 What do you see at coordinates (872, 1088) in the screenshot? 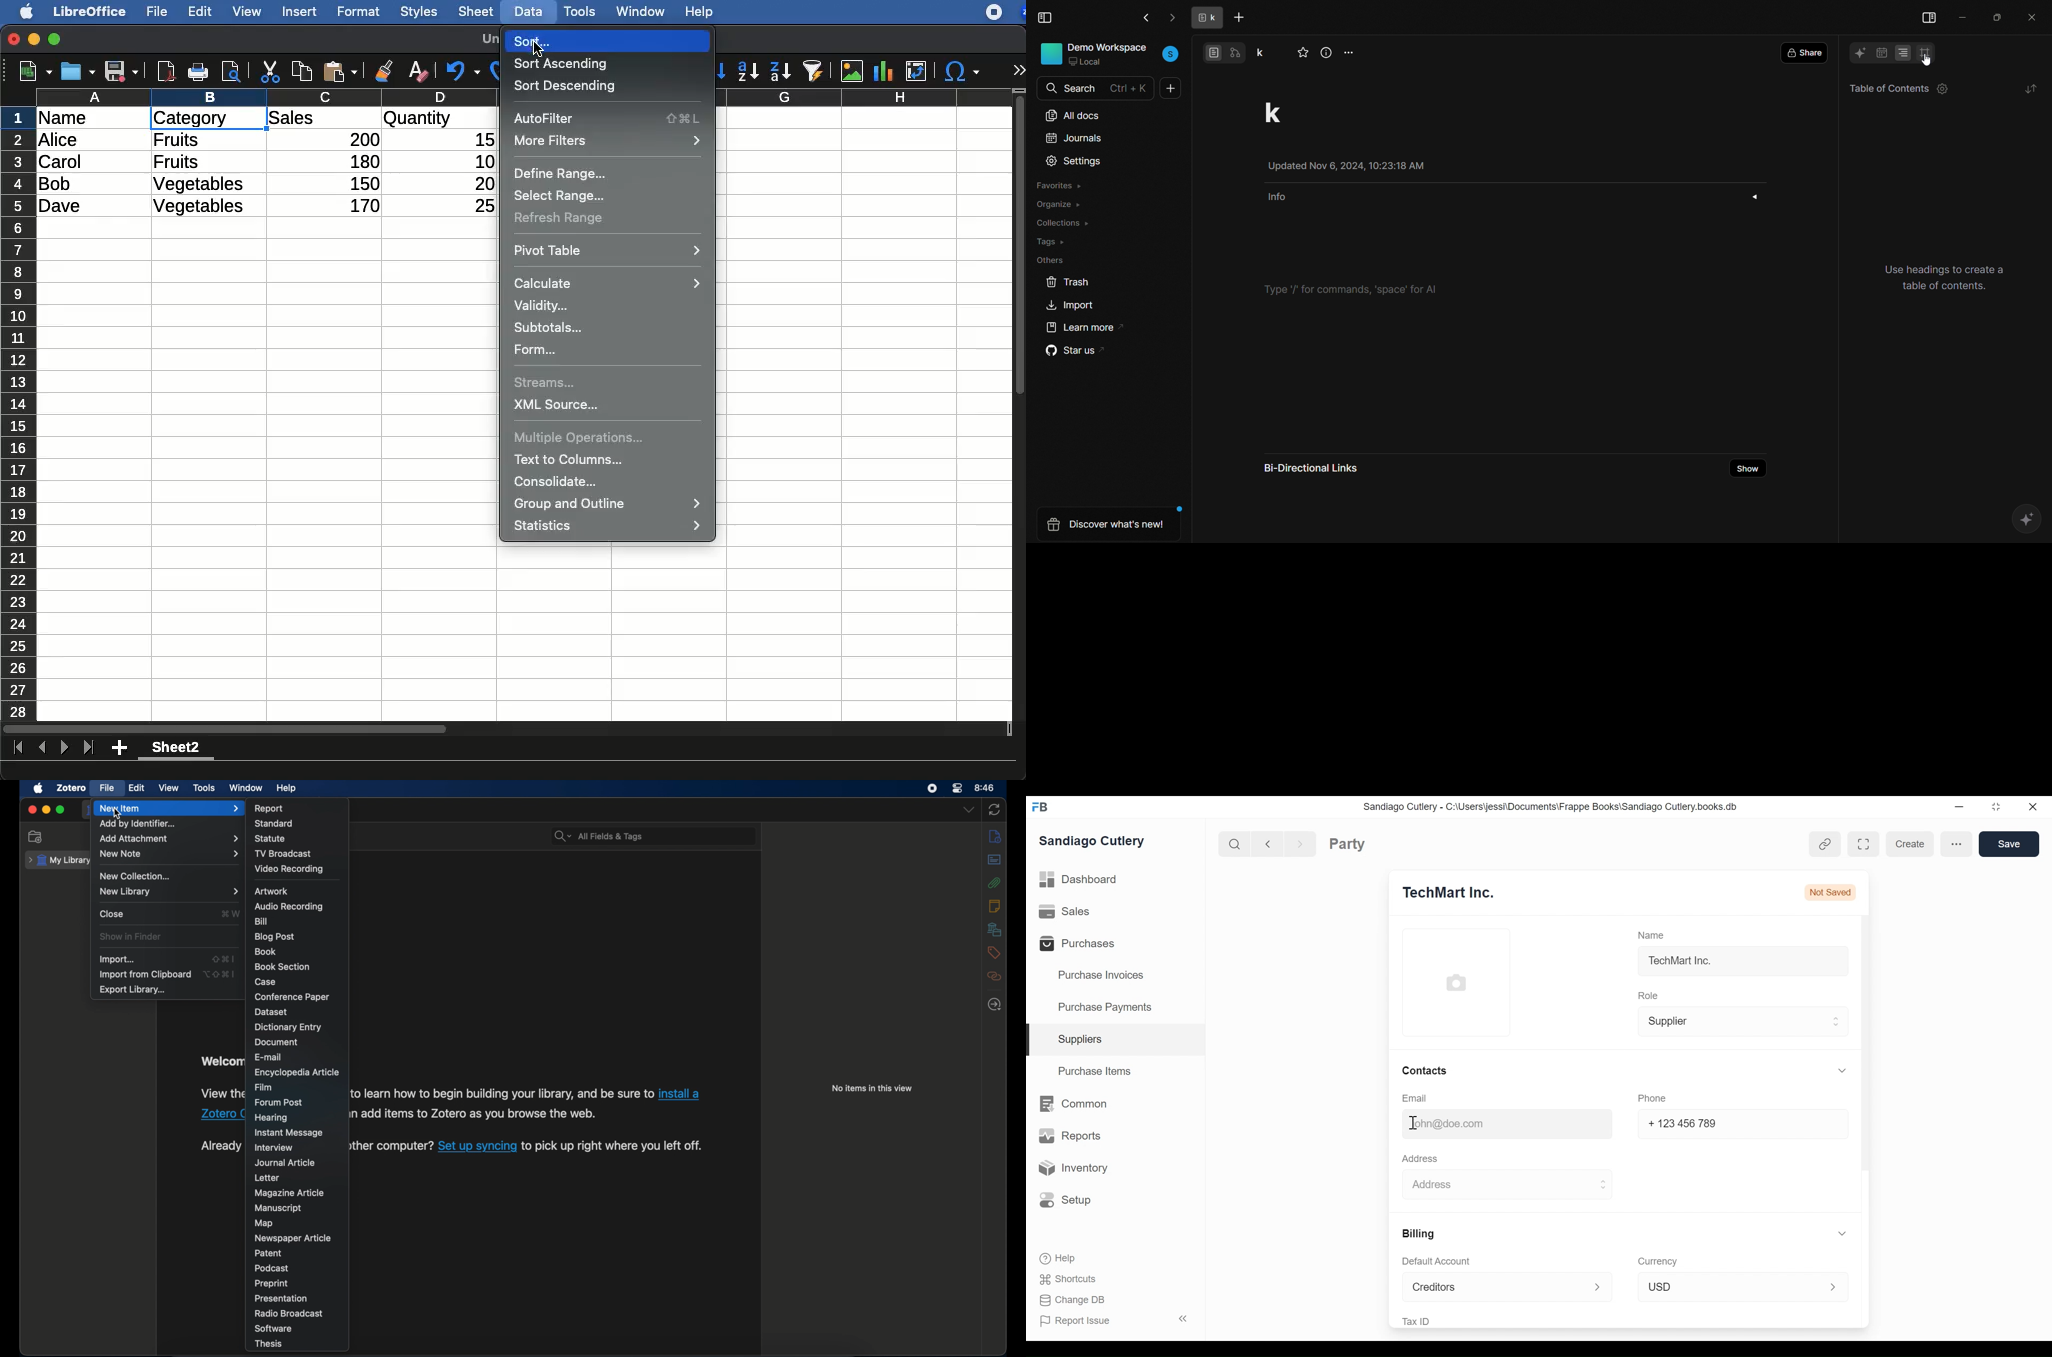
I see `no items in this view` at bounding box center [872, 1088].